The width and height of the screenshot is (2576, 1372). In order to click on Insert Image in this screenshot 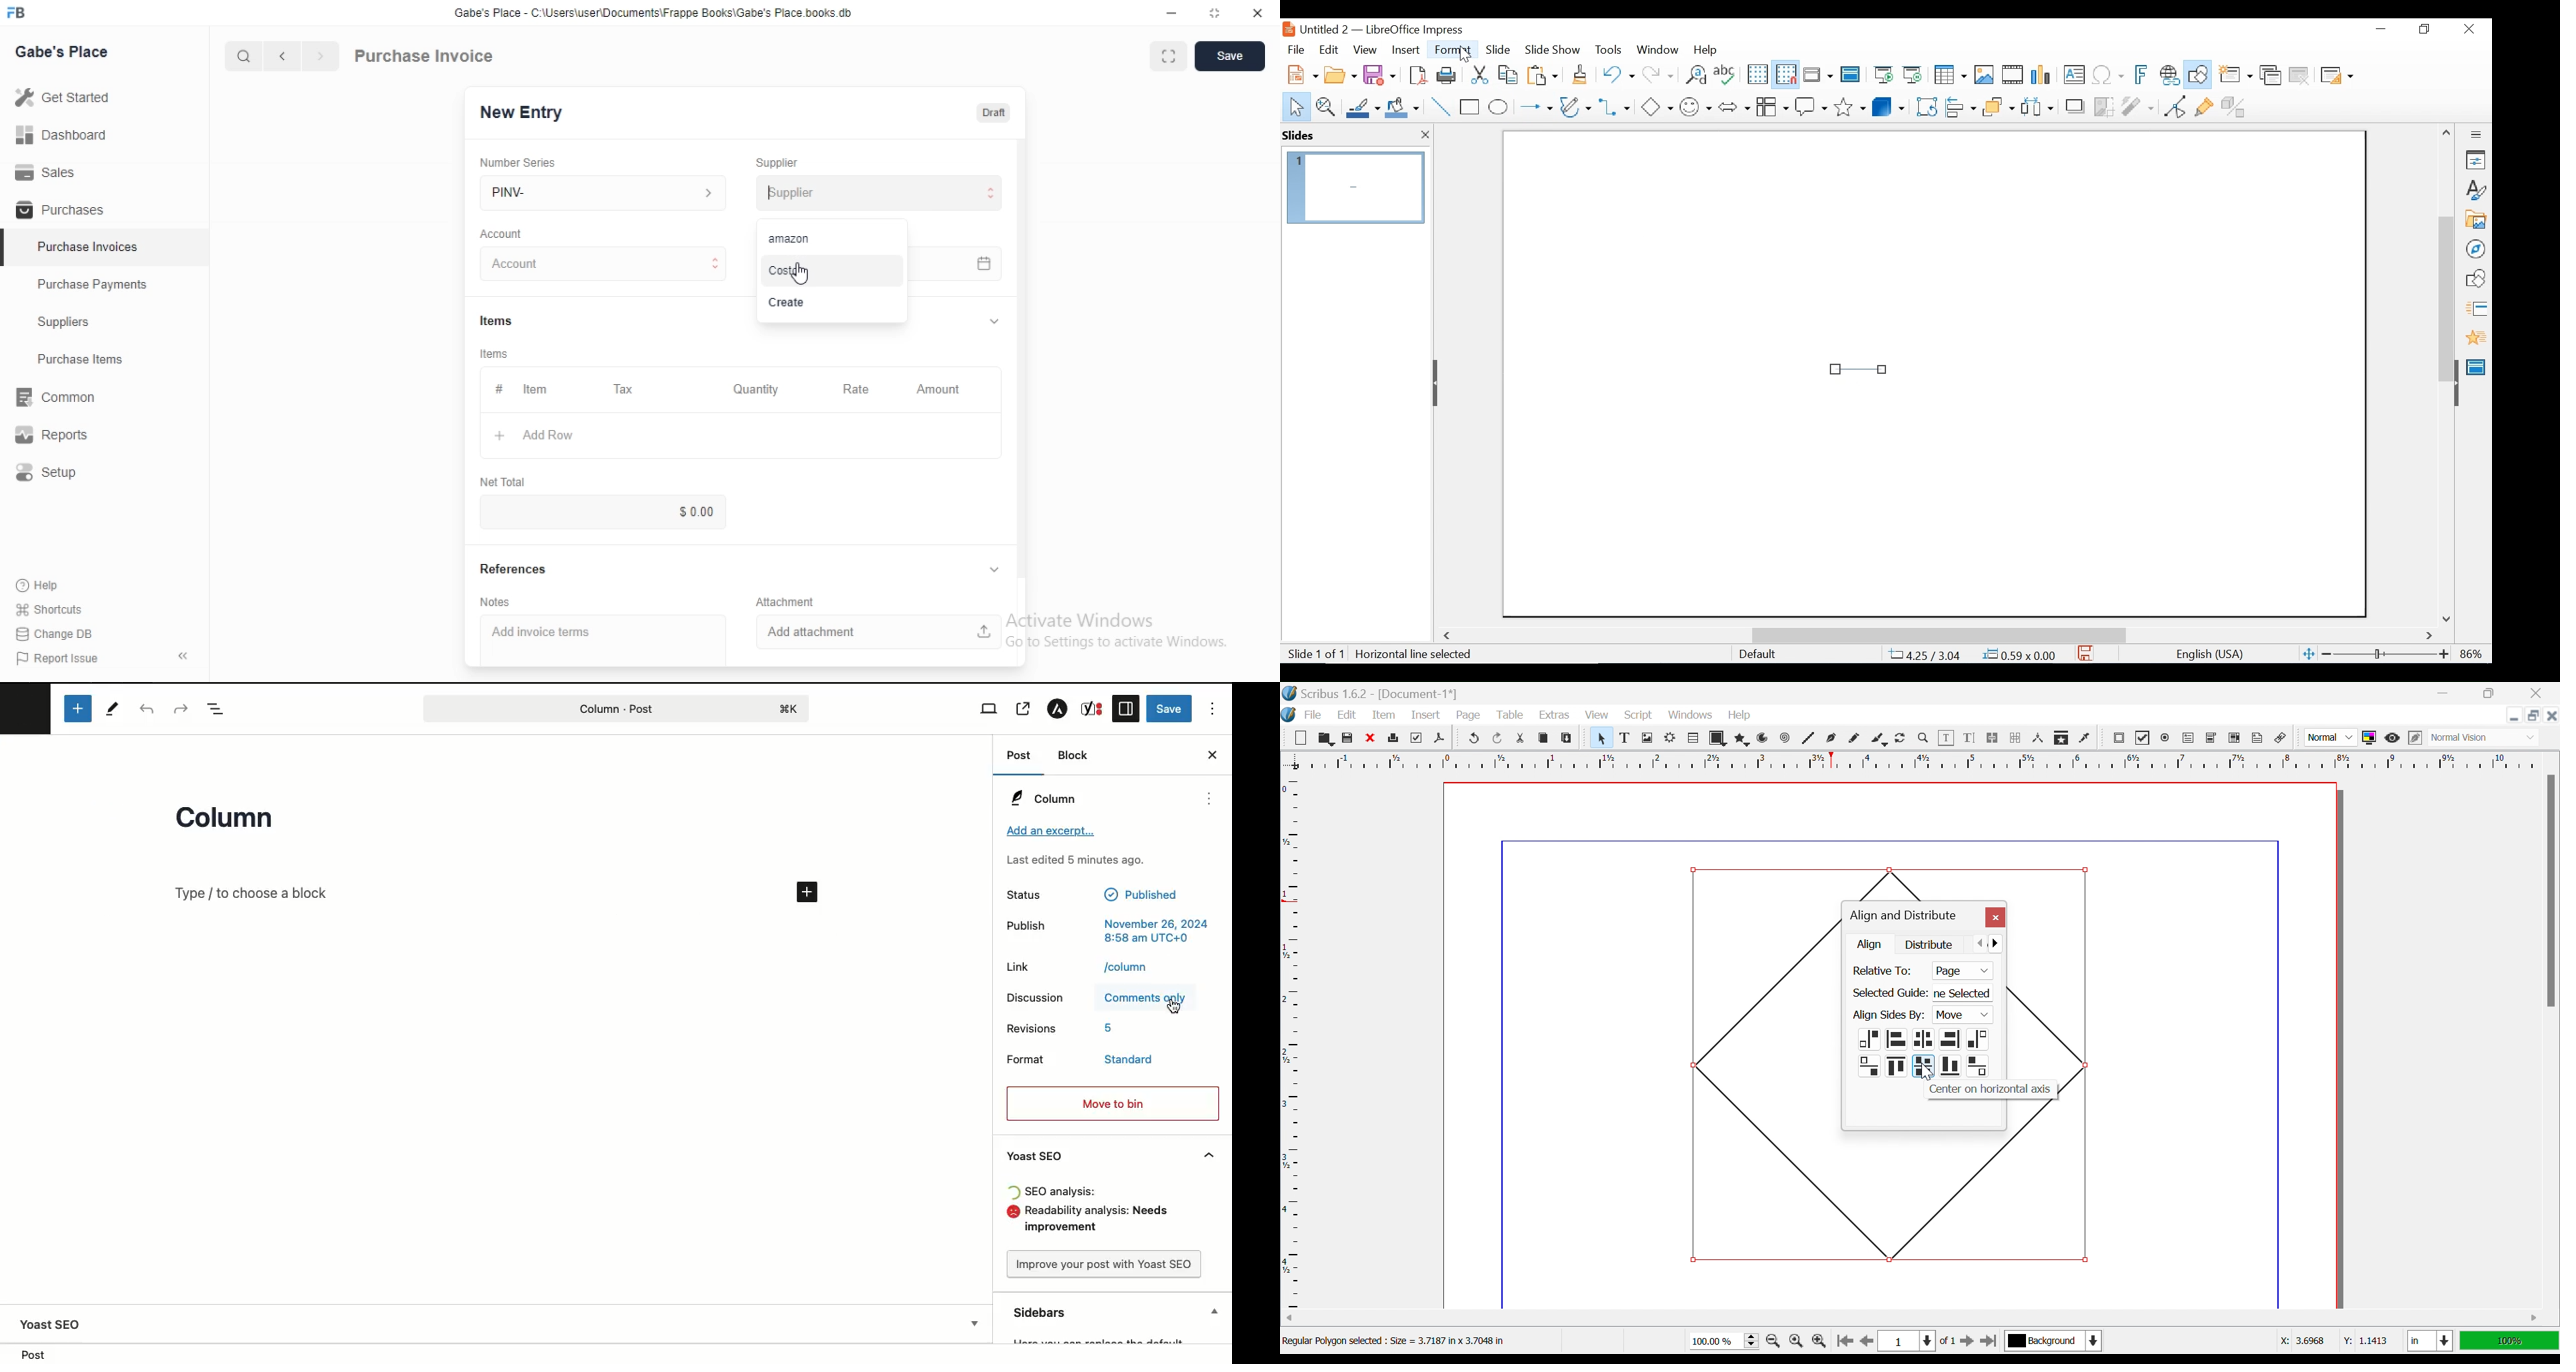, I will do `click(1983, 75)`.